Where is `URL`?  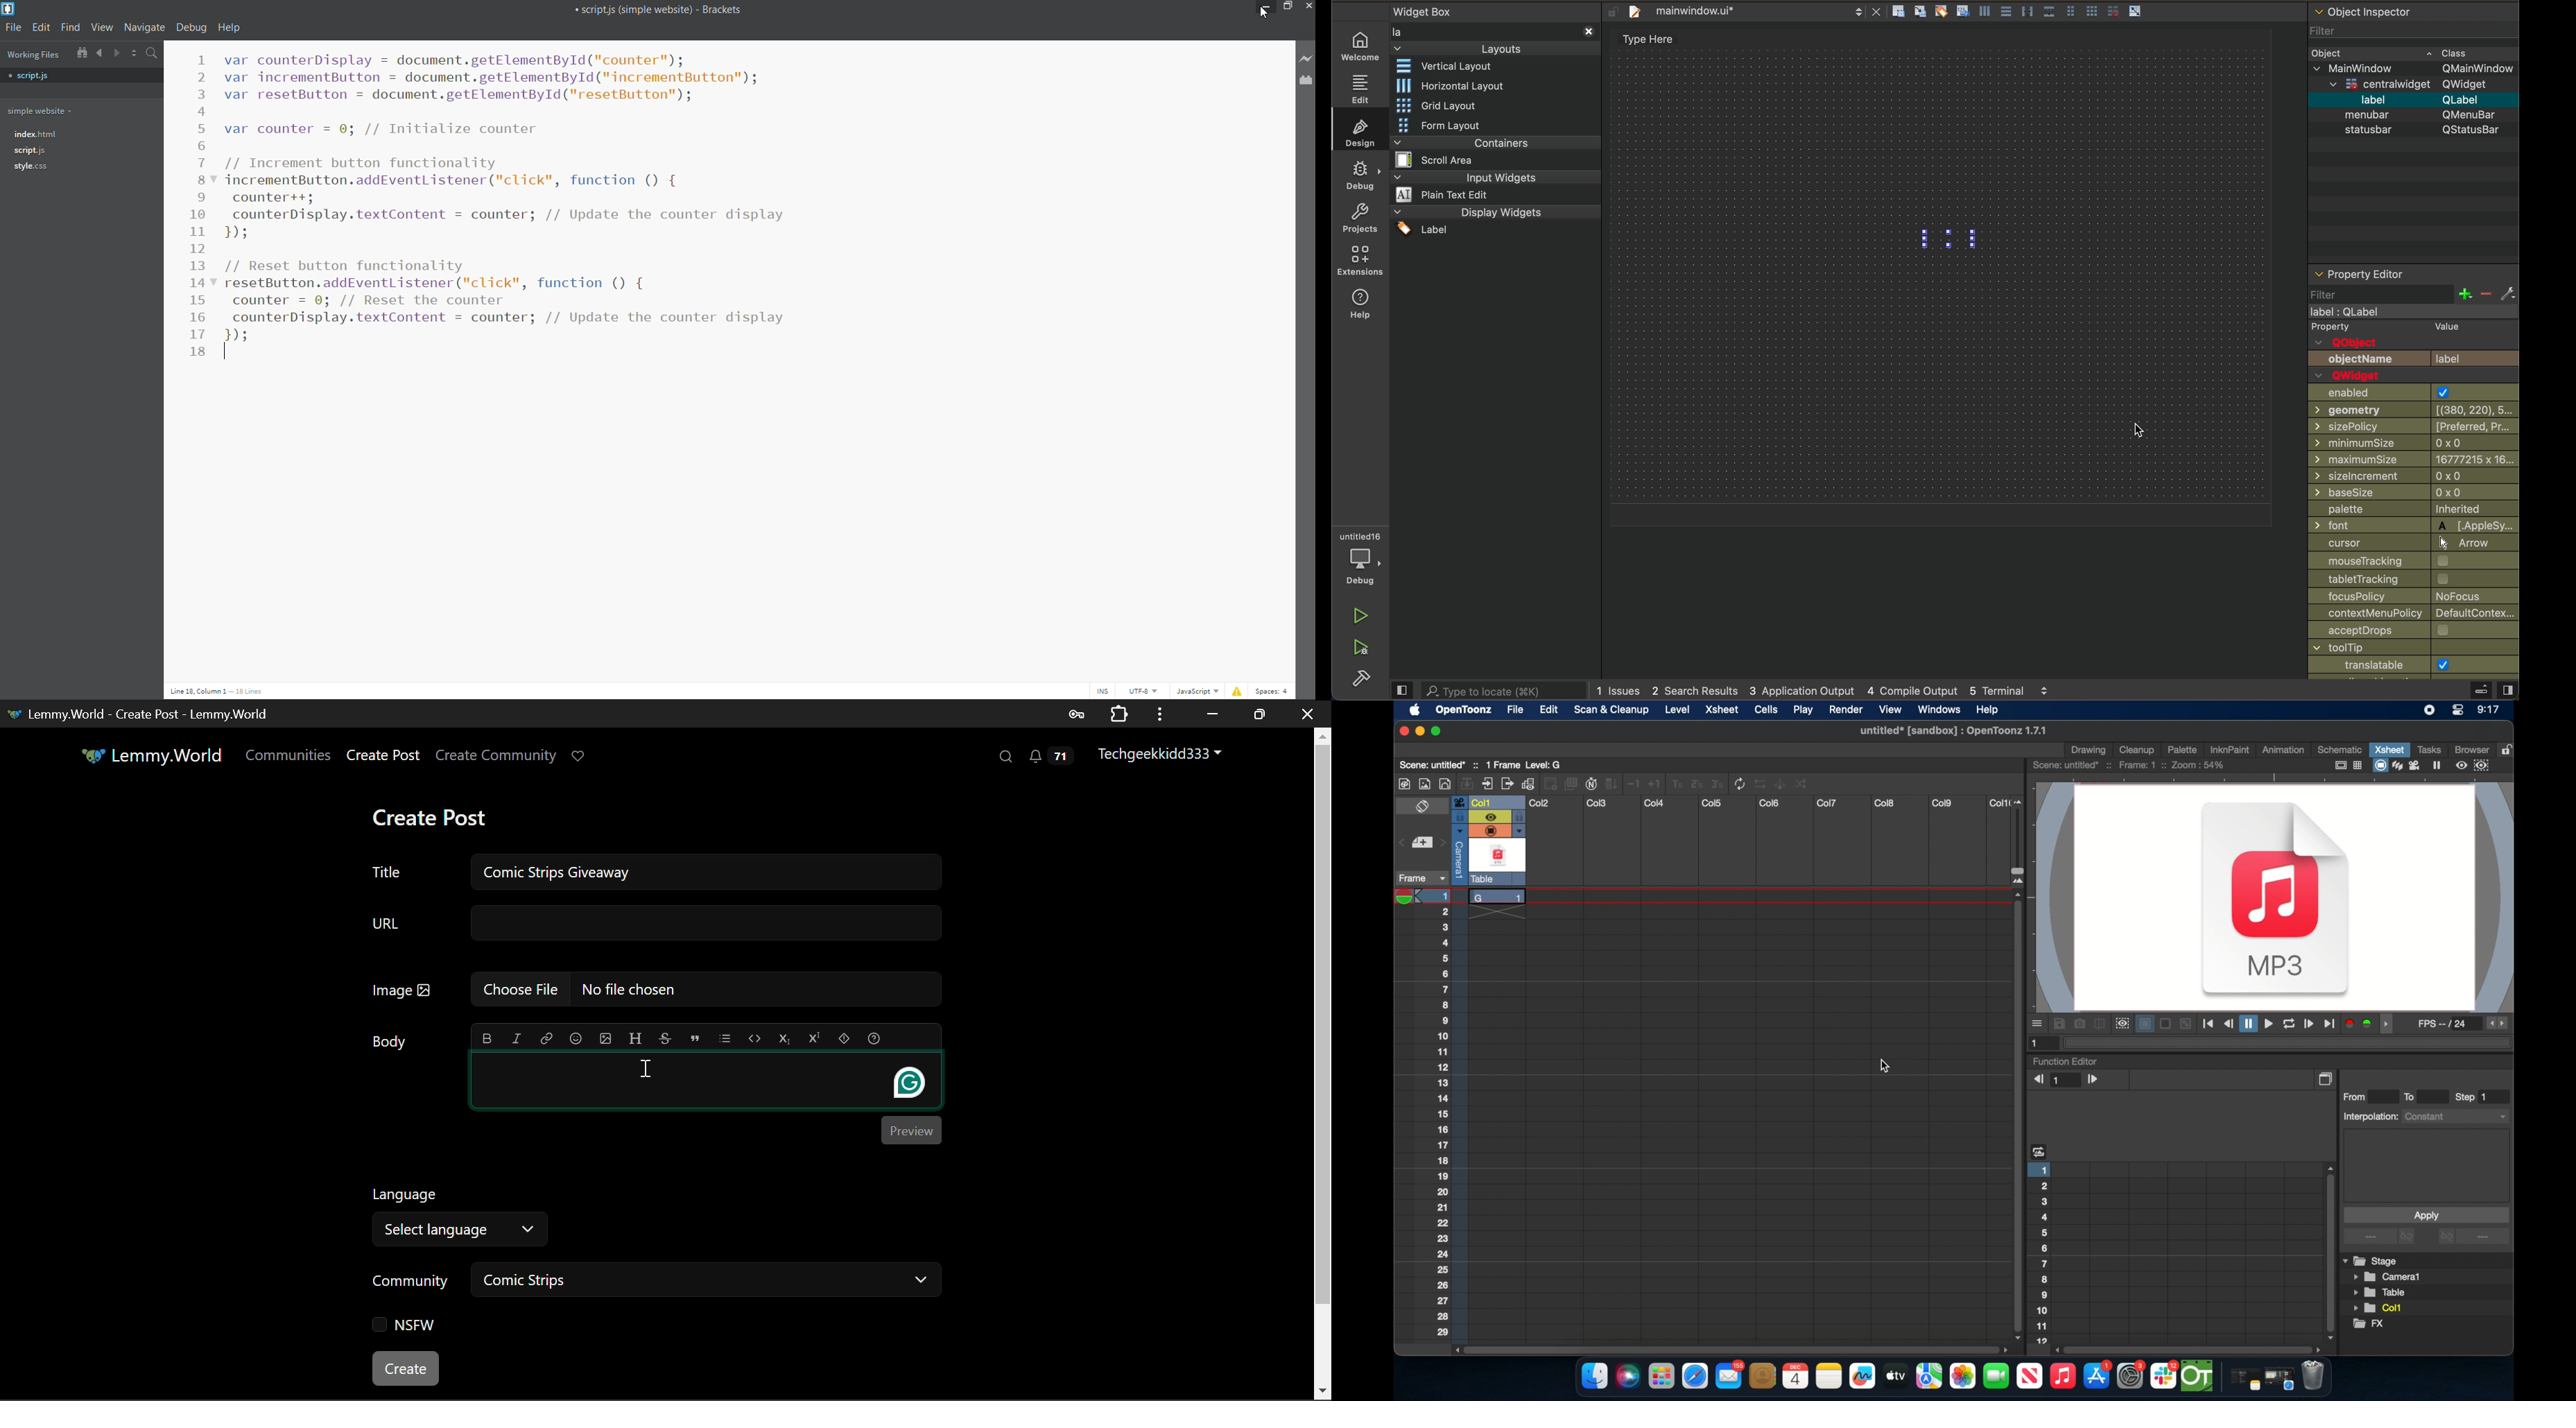
URL is located at coordinates (654, 924).